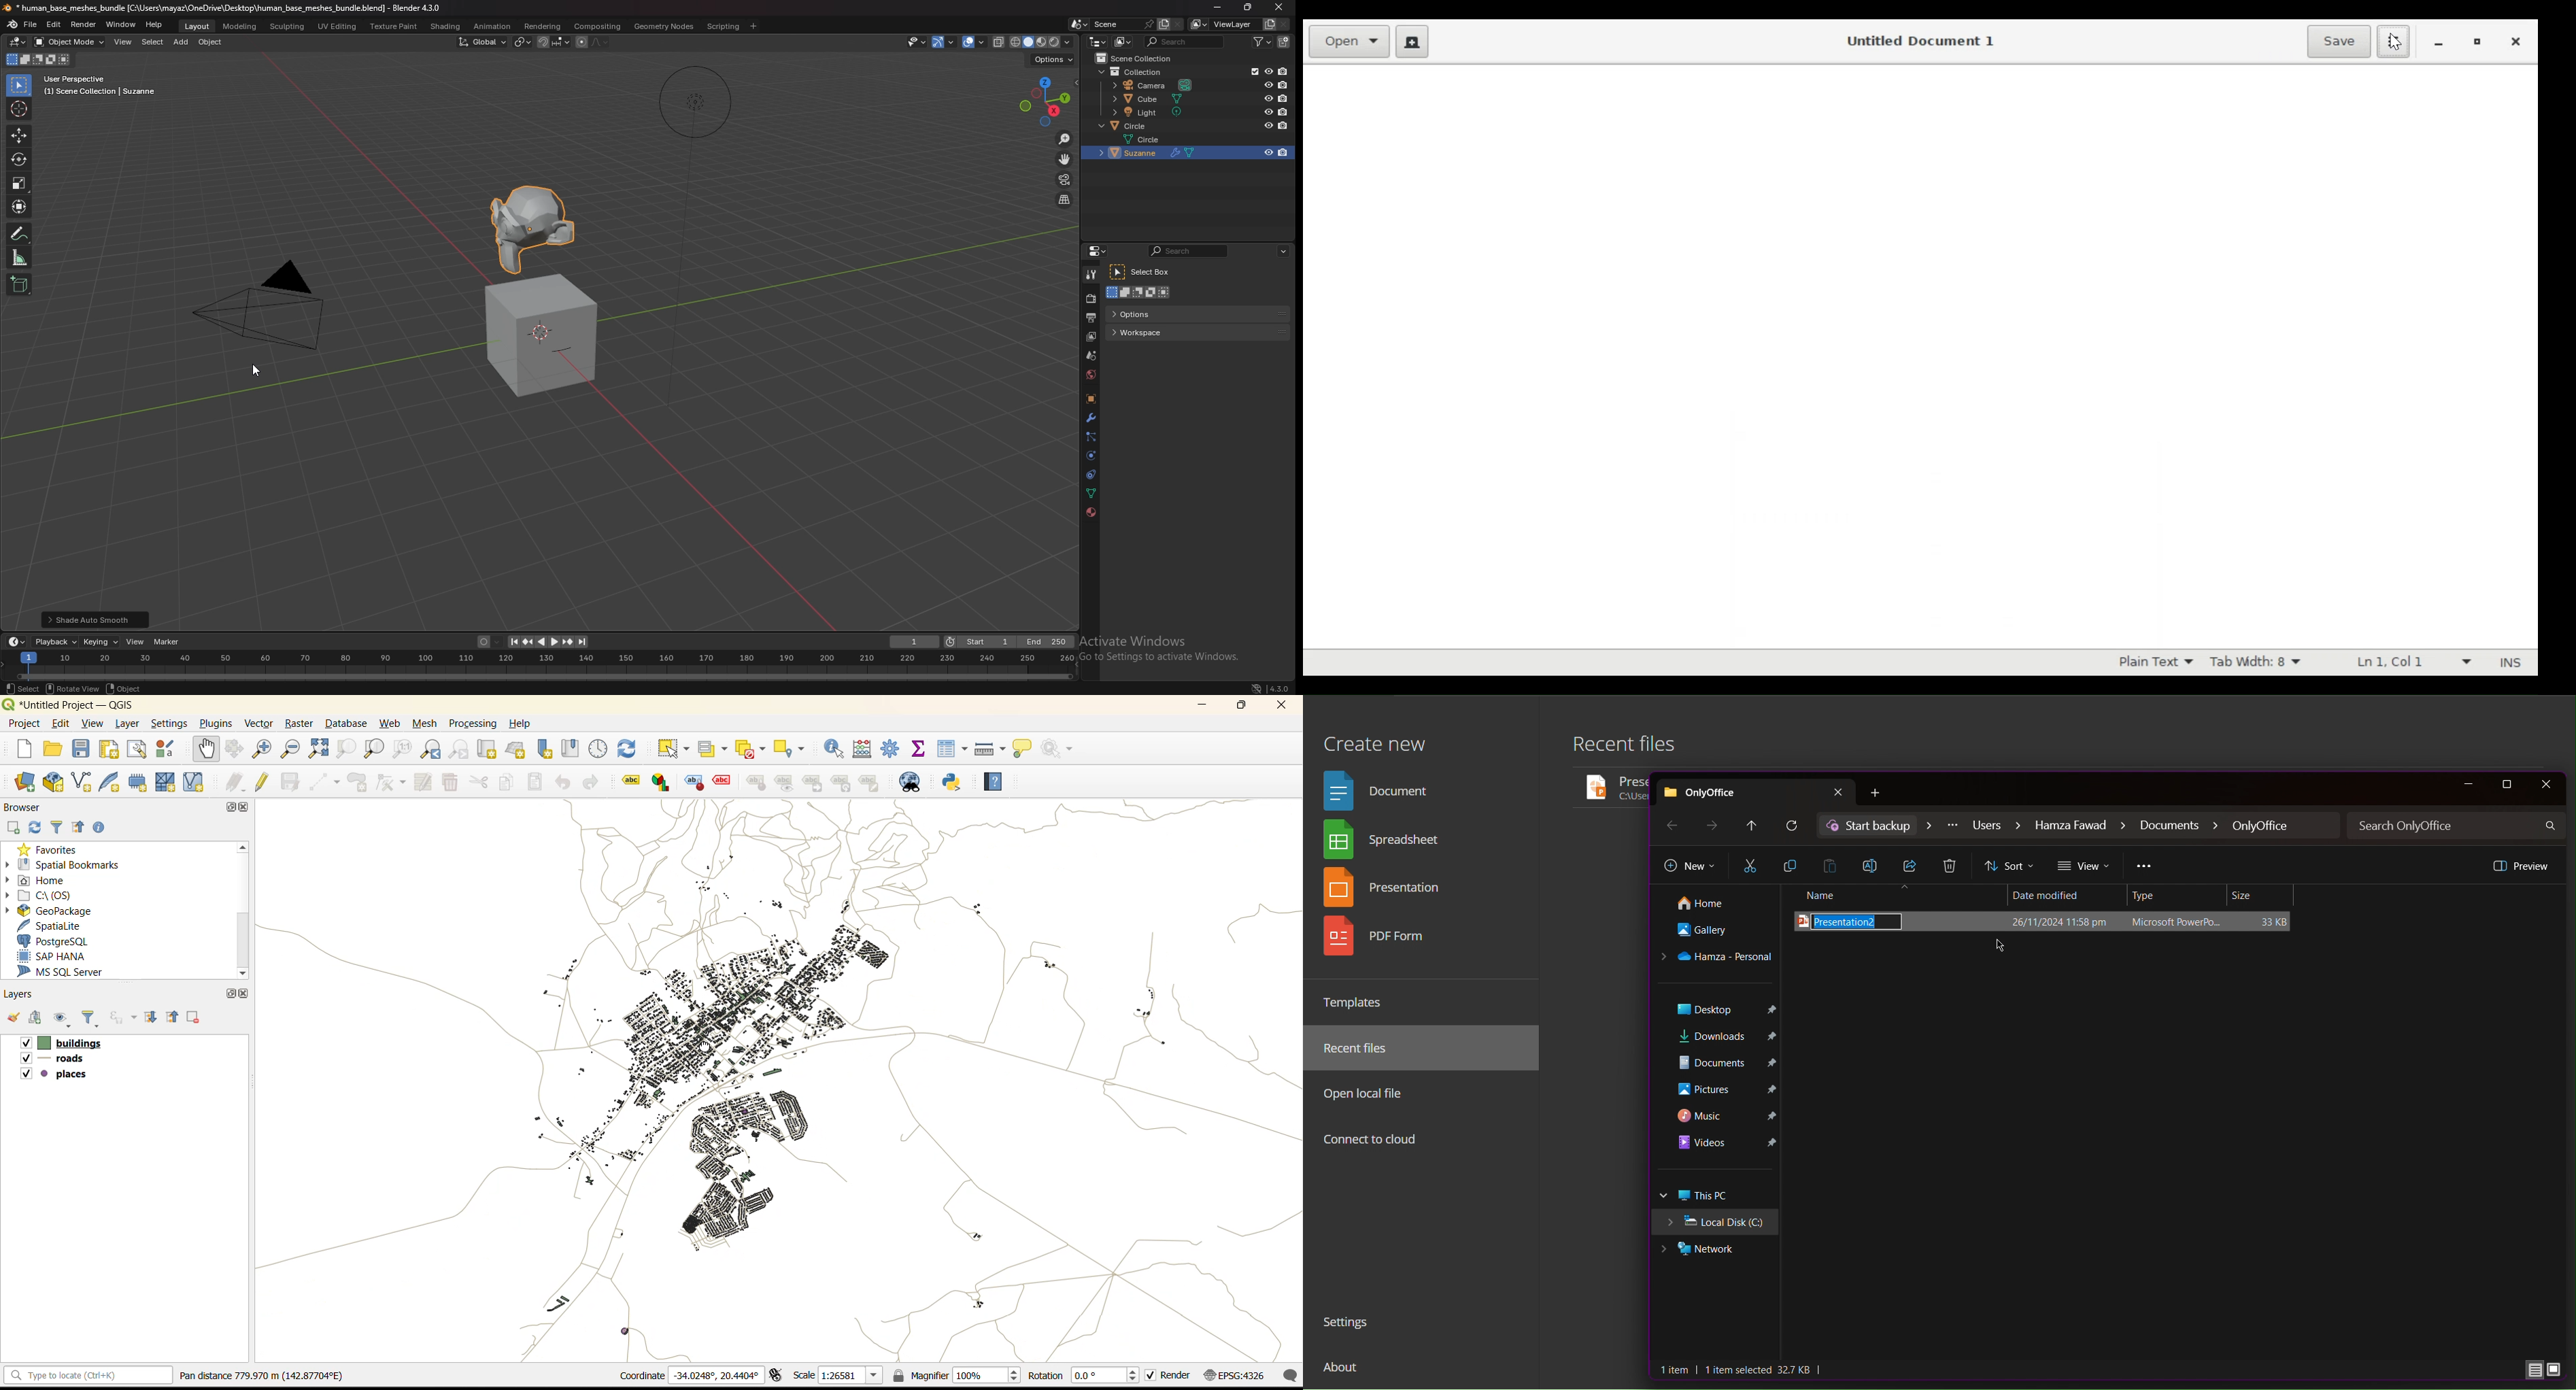 The height and width of the screenshot is (1400, 2576). I want to click on View, so click(2085, 866).